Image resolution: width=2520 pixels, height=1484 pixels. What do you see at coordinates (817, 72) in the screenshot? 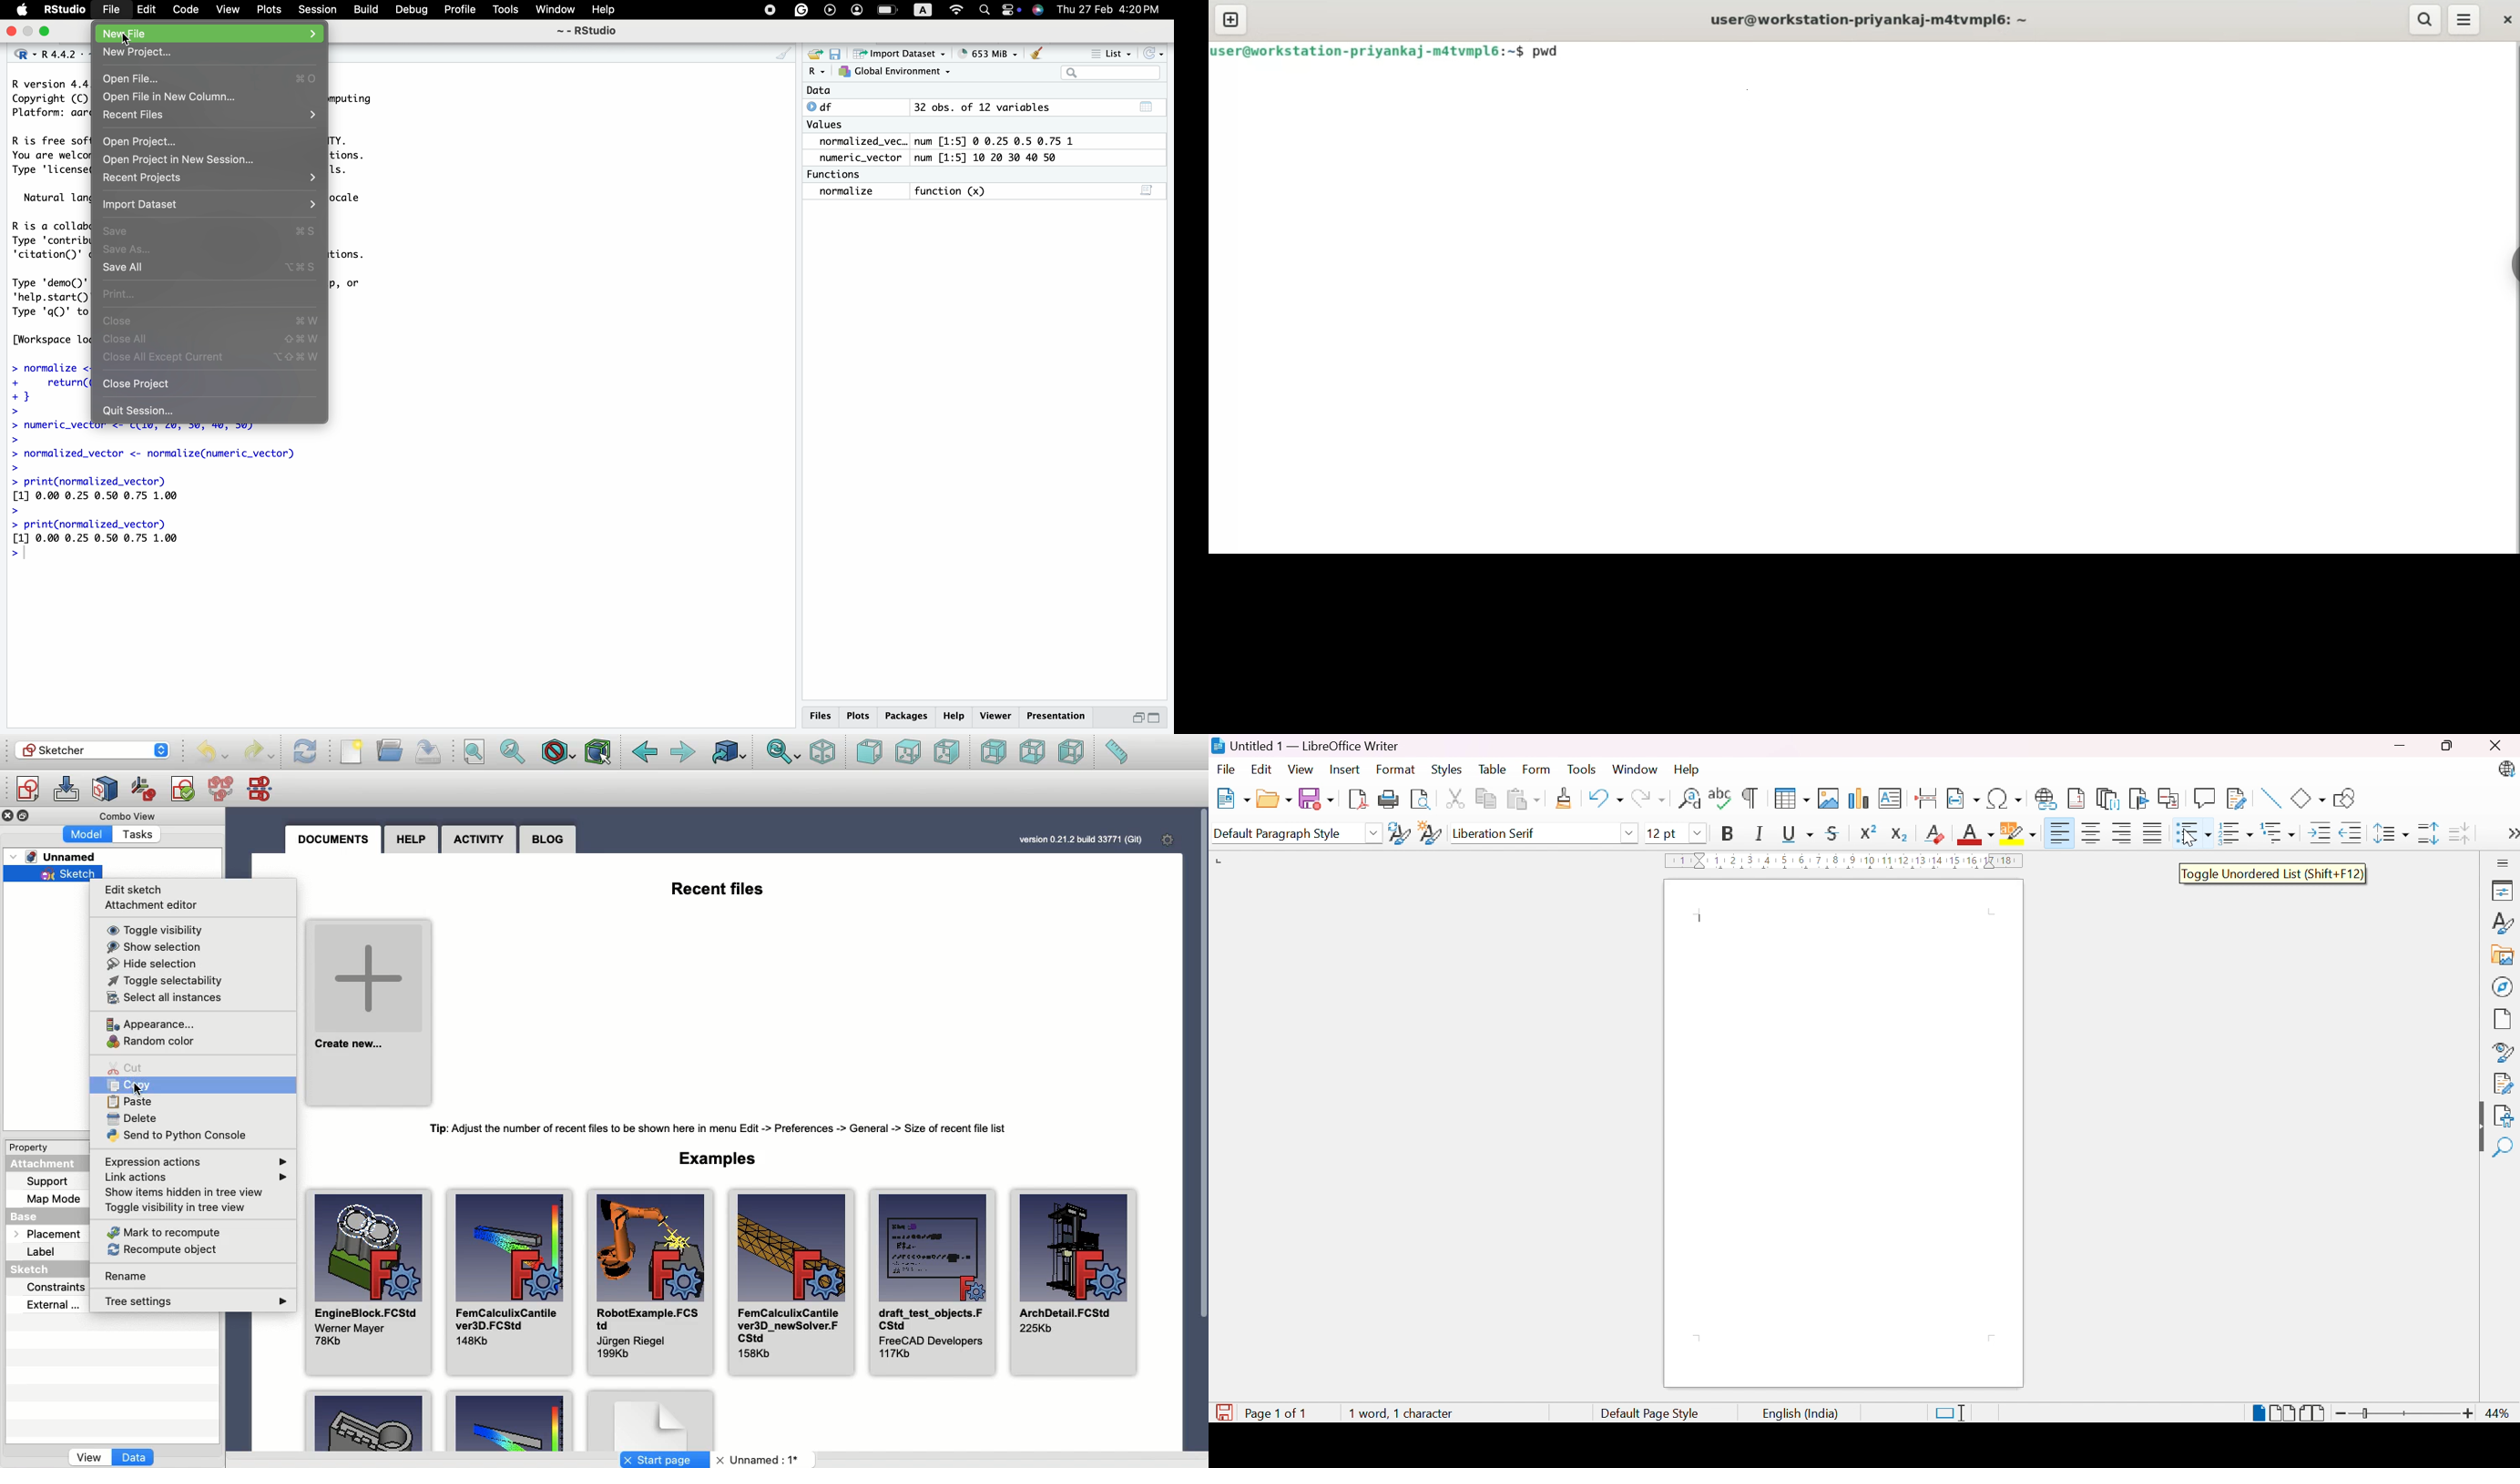
I see `R` at bounding box center [817, 72].